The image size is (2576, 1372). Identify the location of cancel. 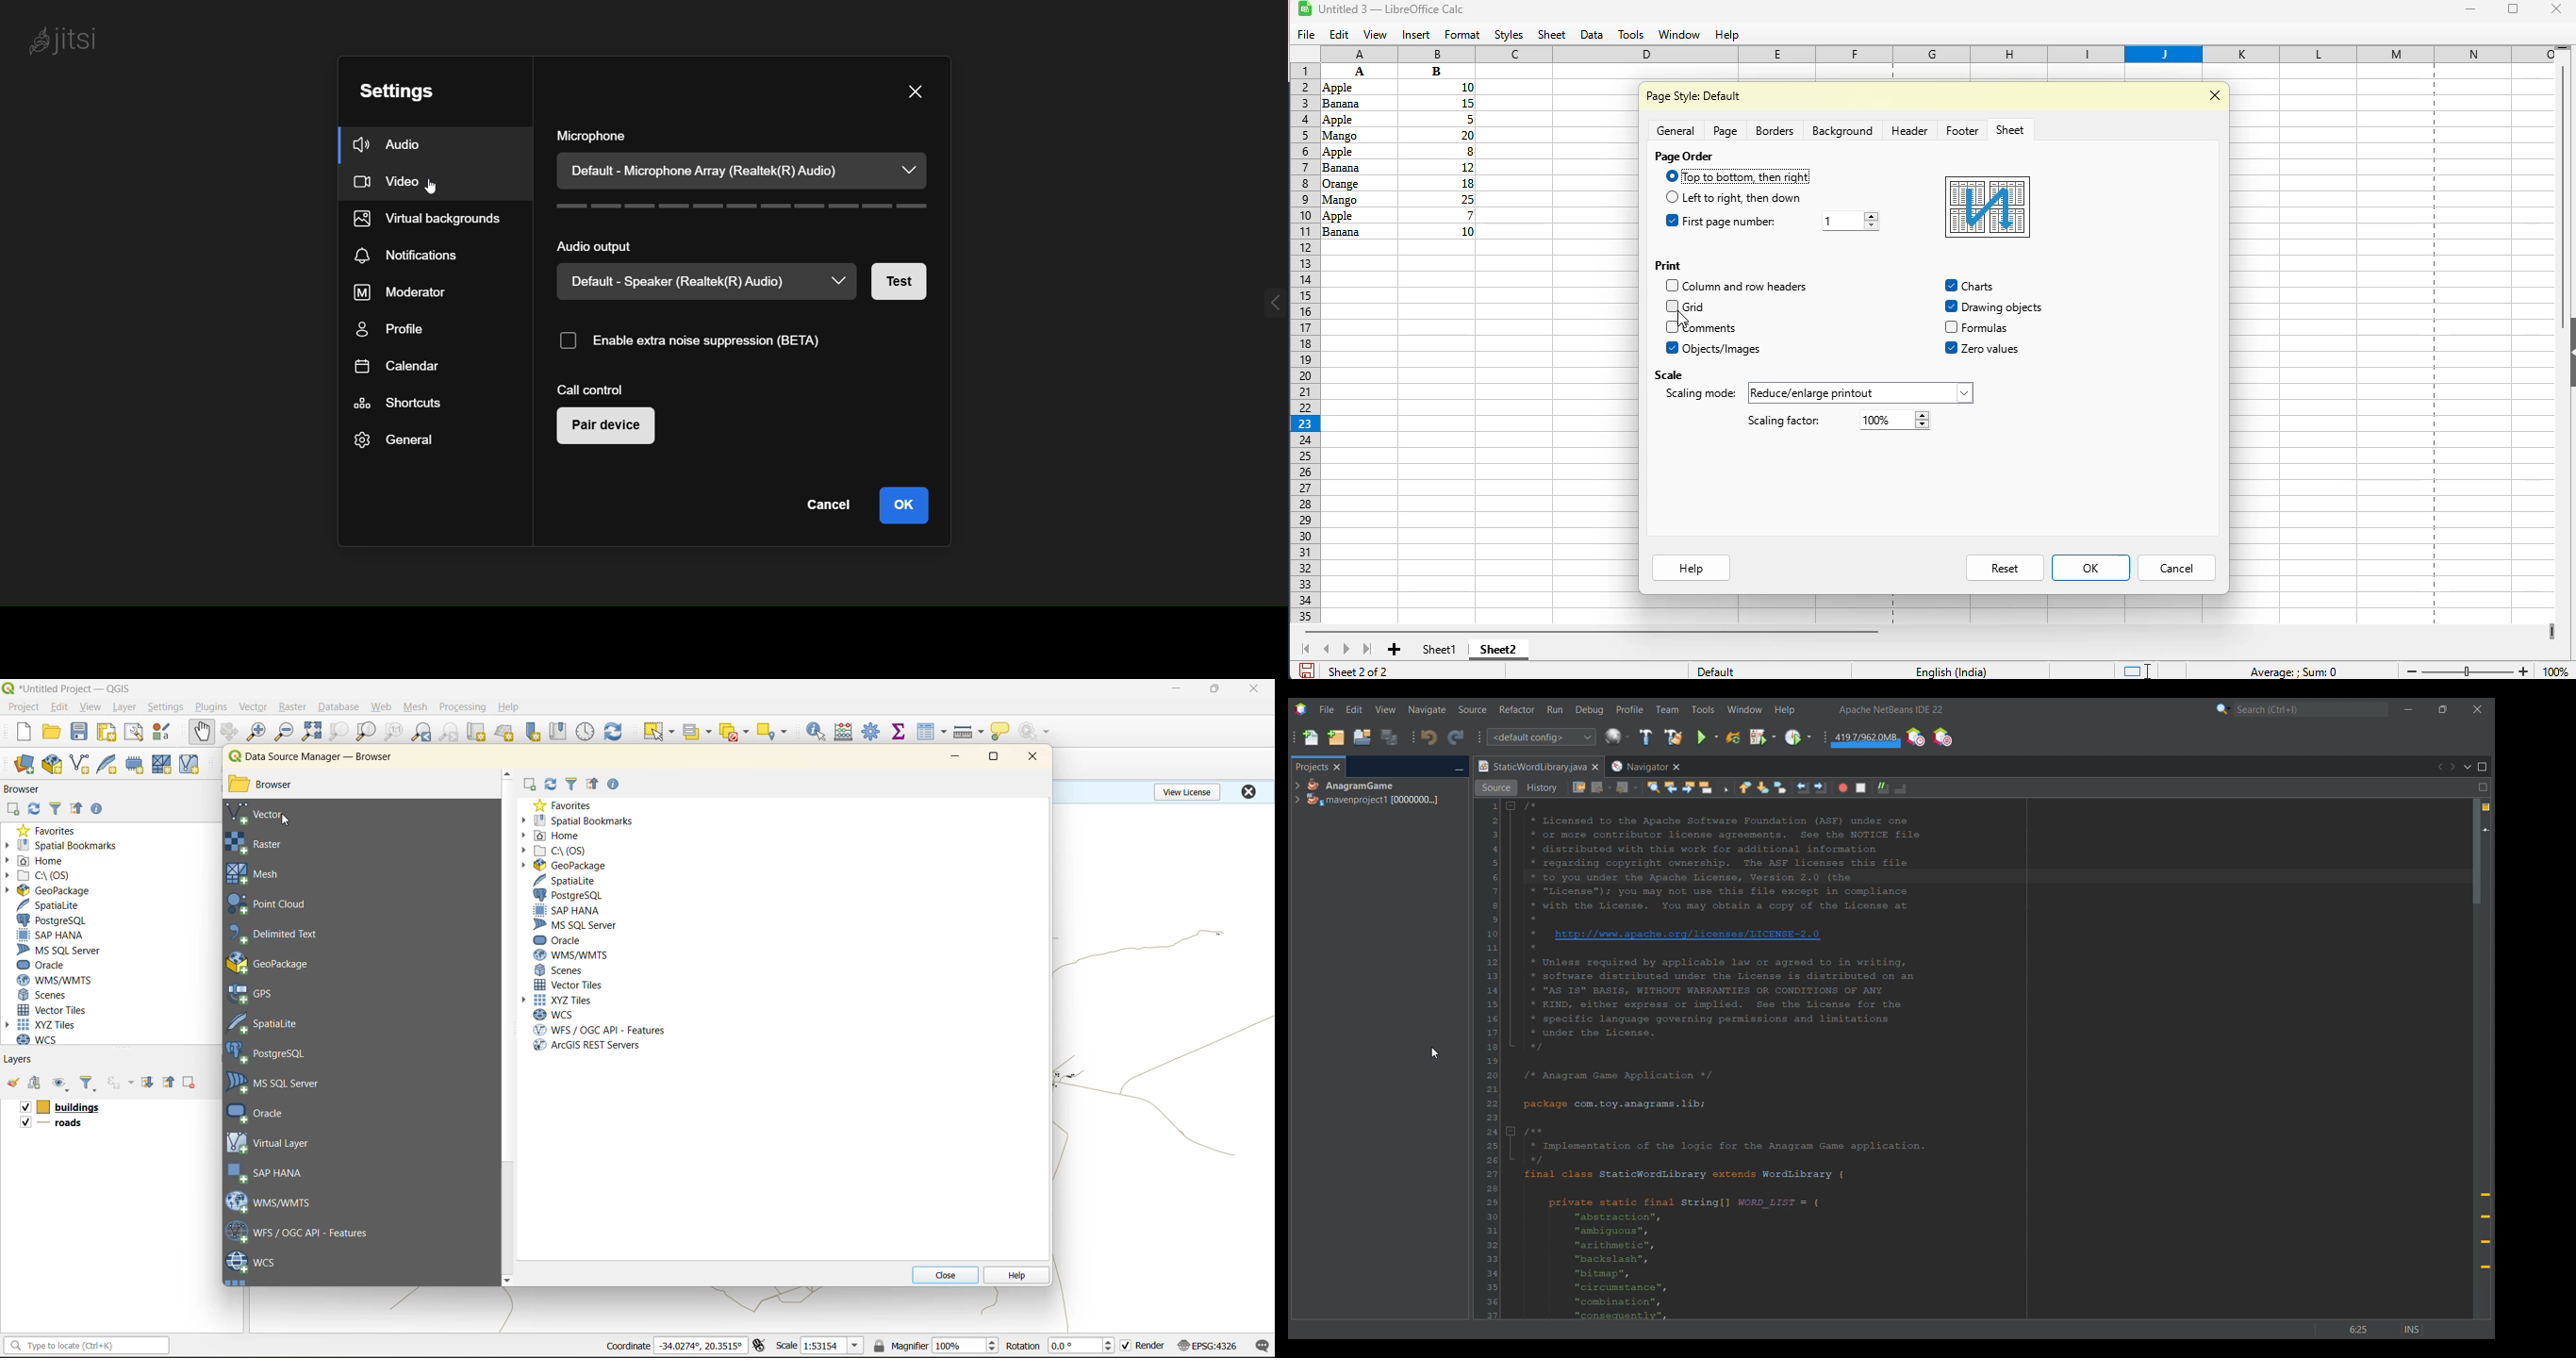
(2176, 569).